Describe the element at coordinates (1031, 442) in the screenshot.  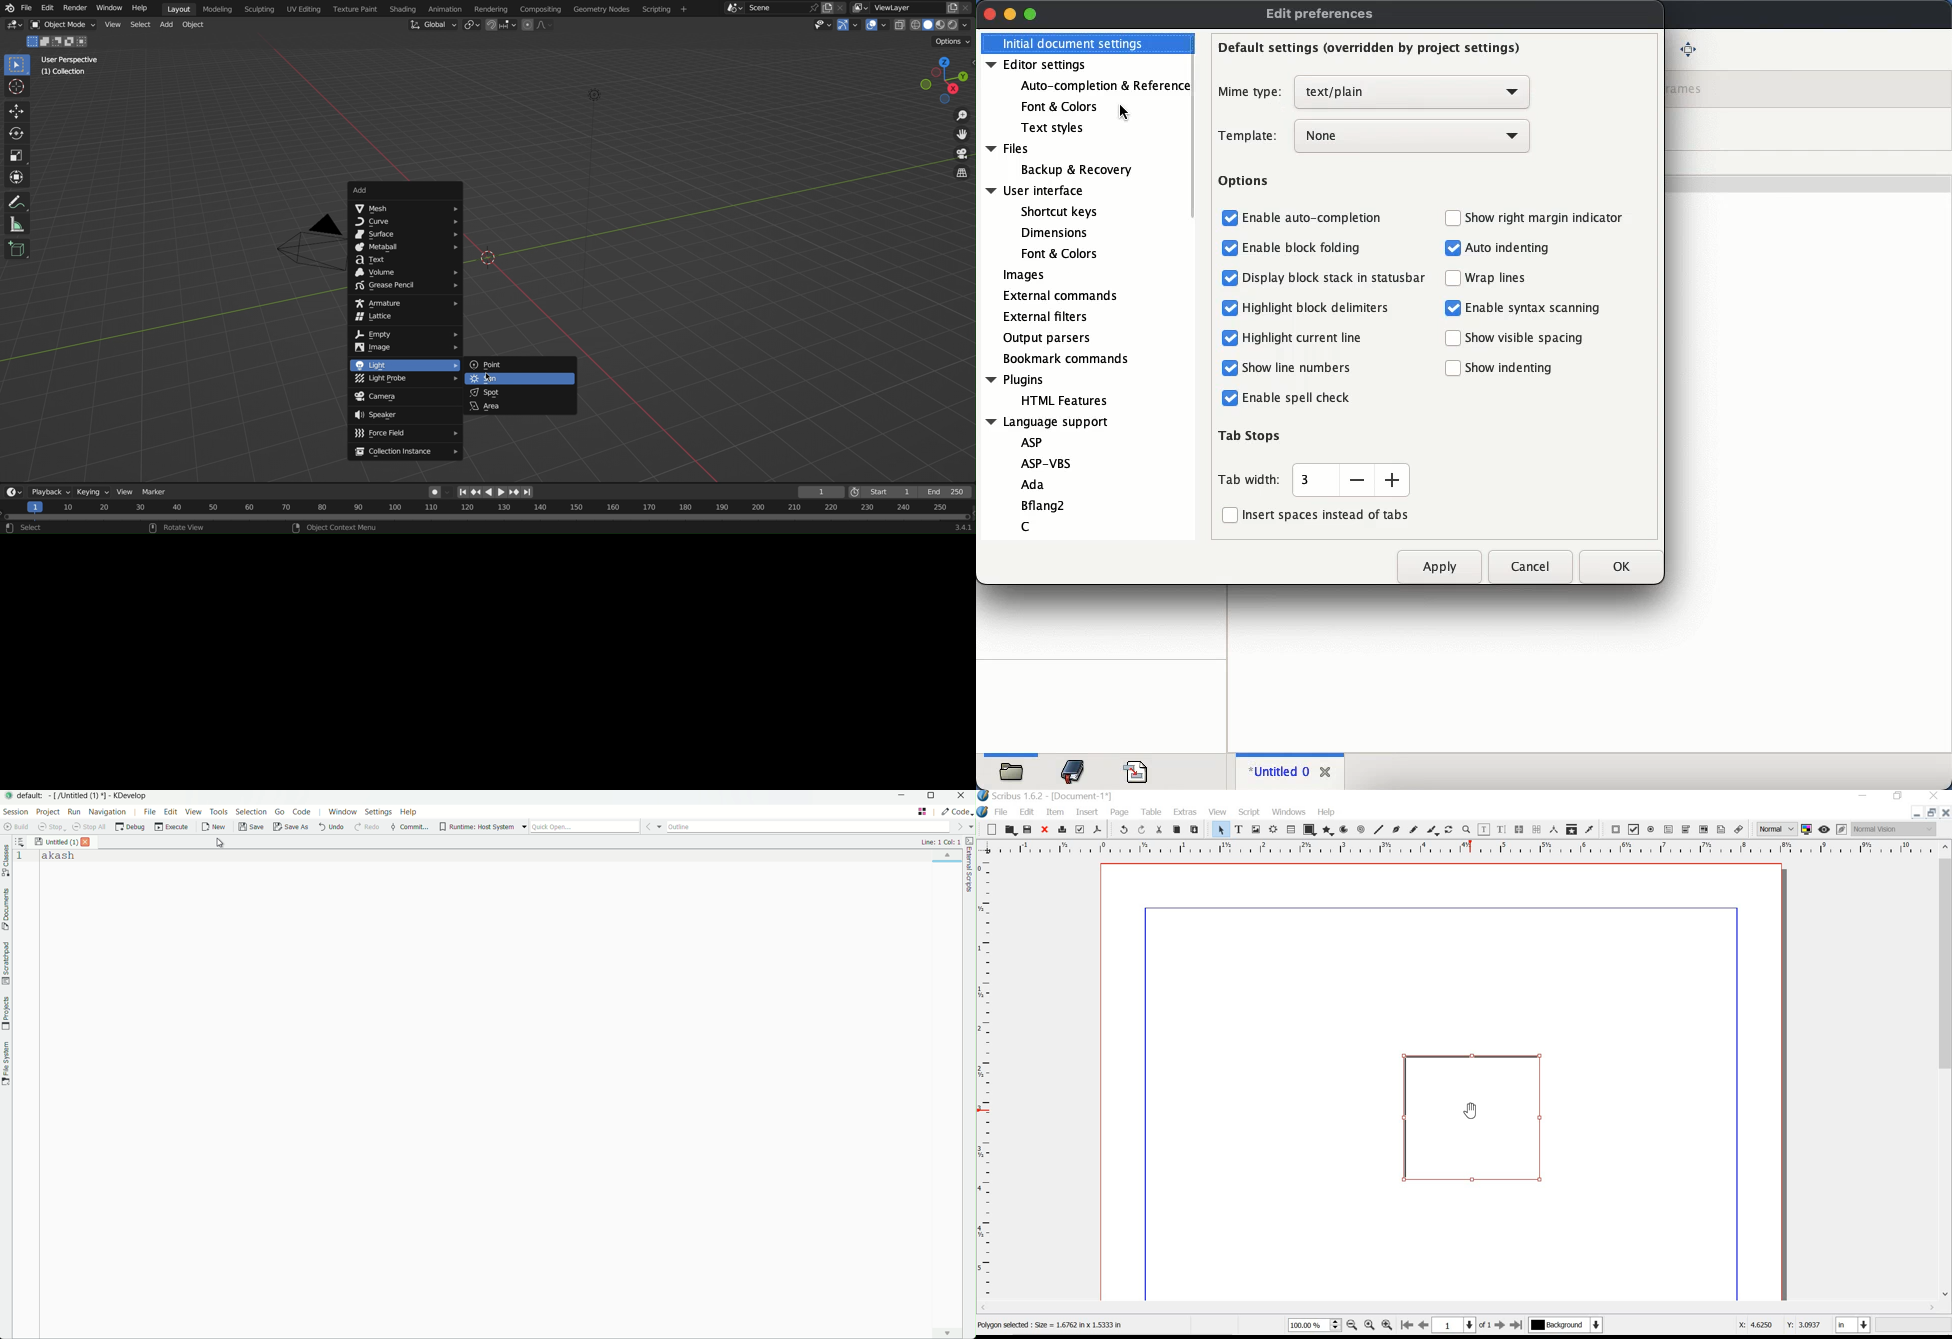
I see `ASP` at that location.